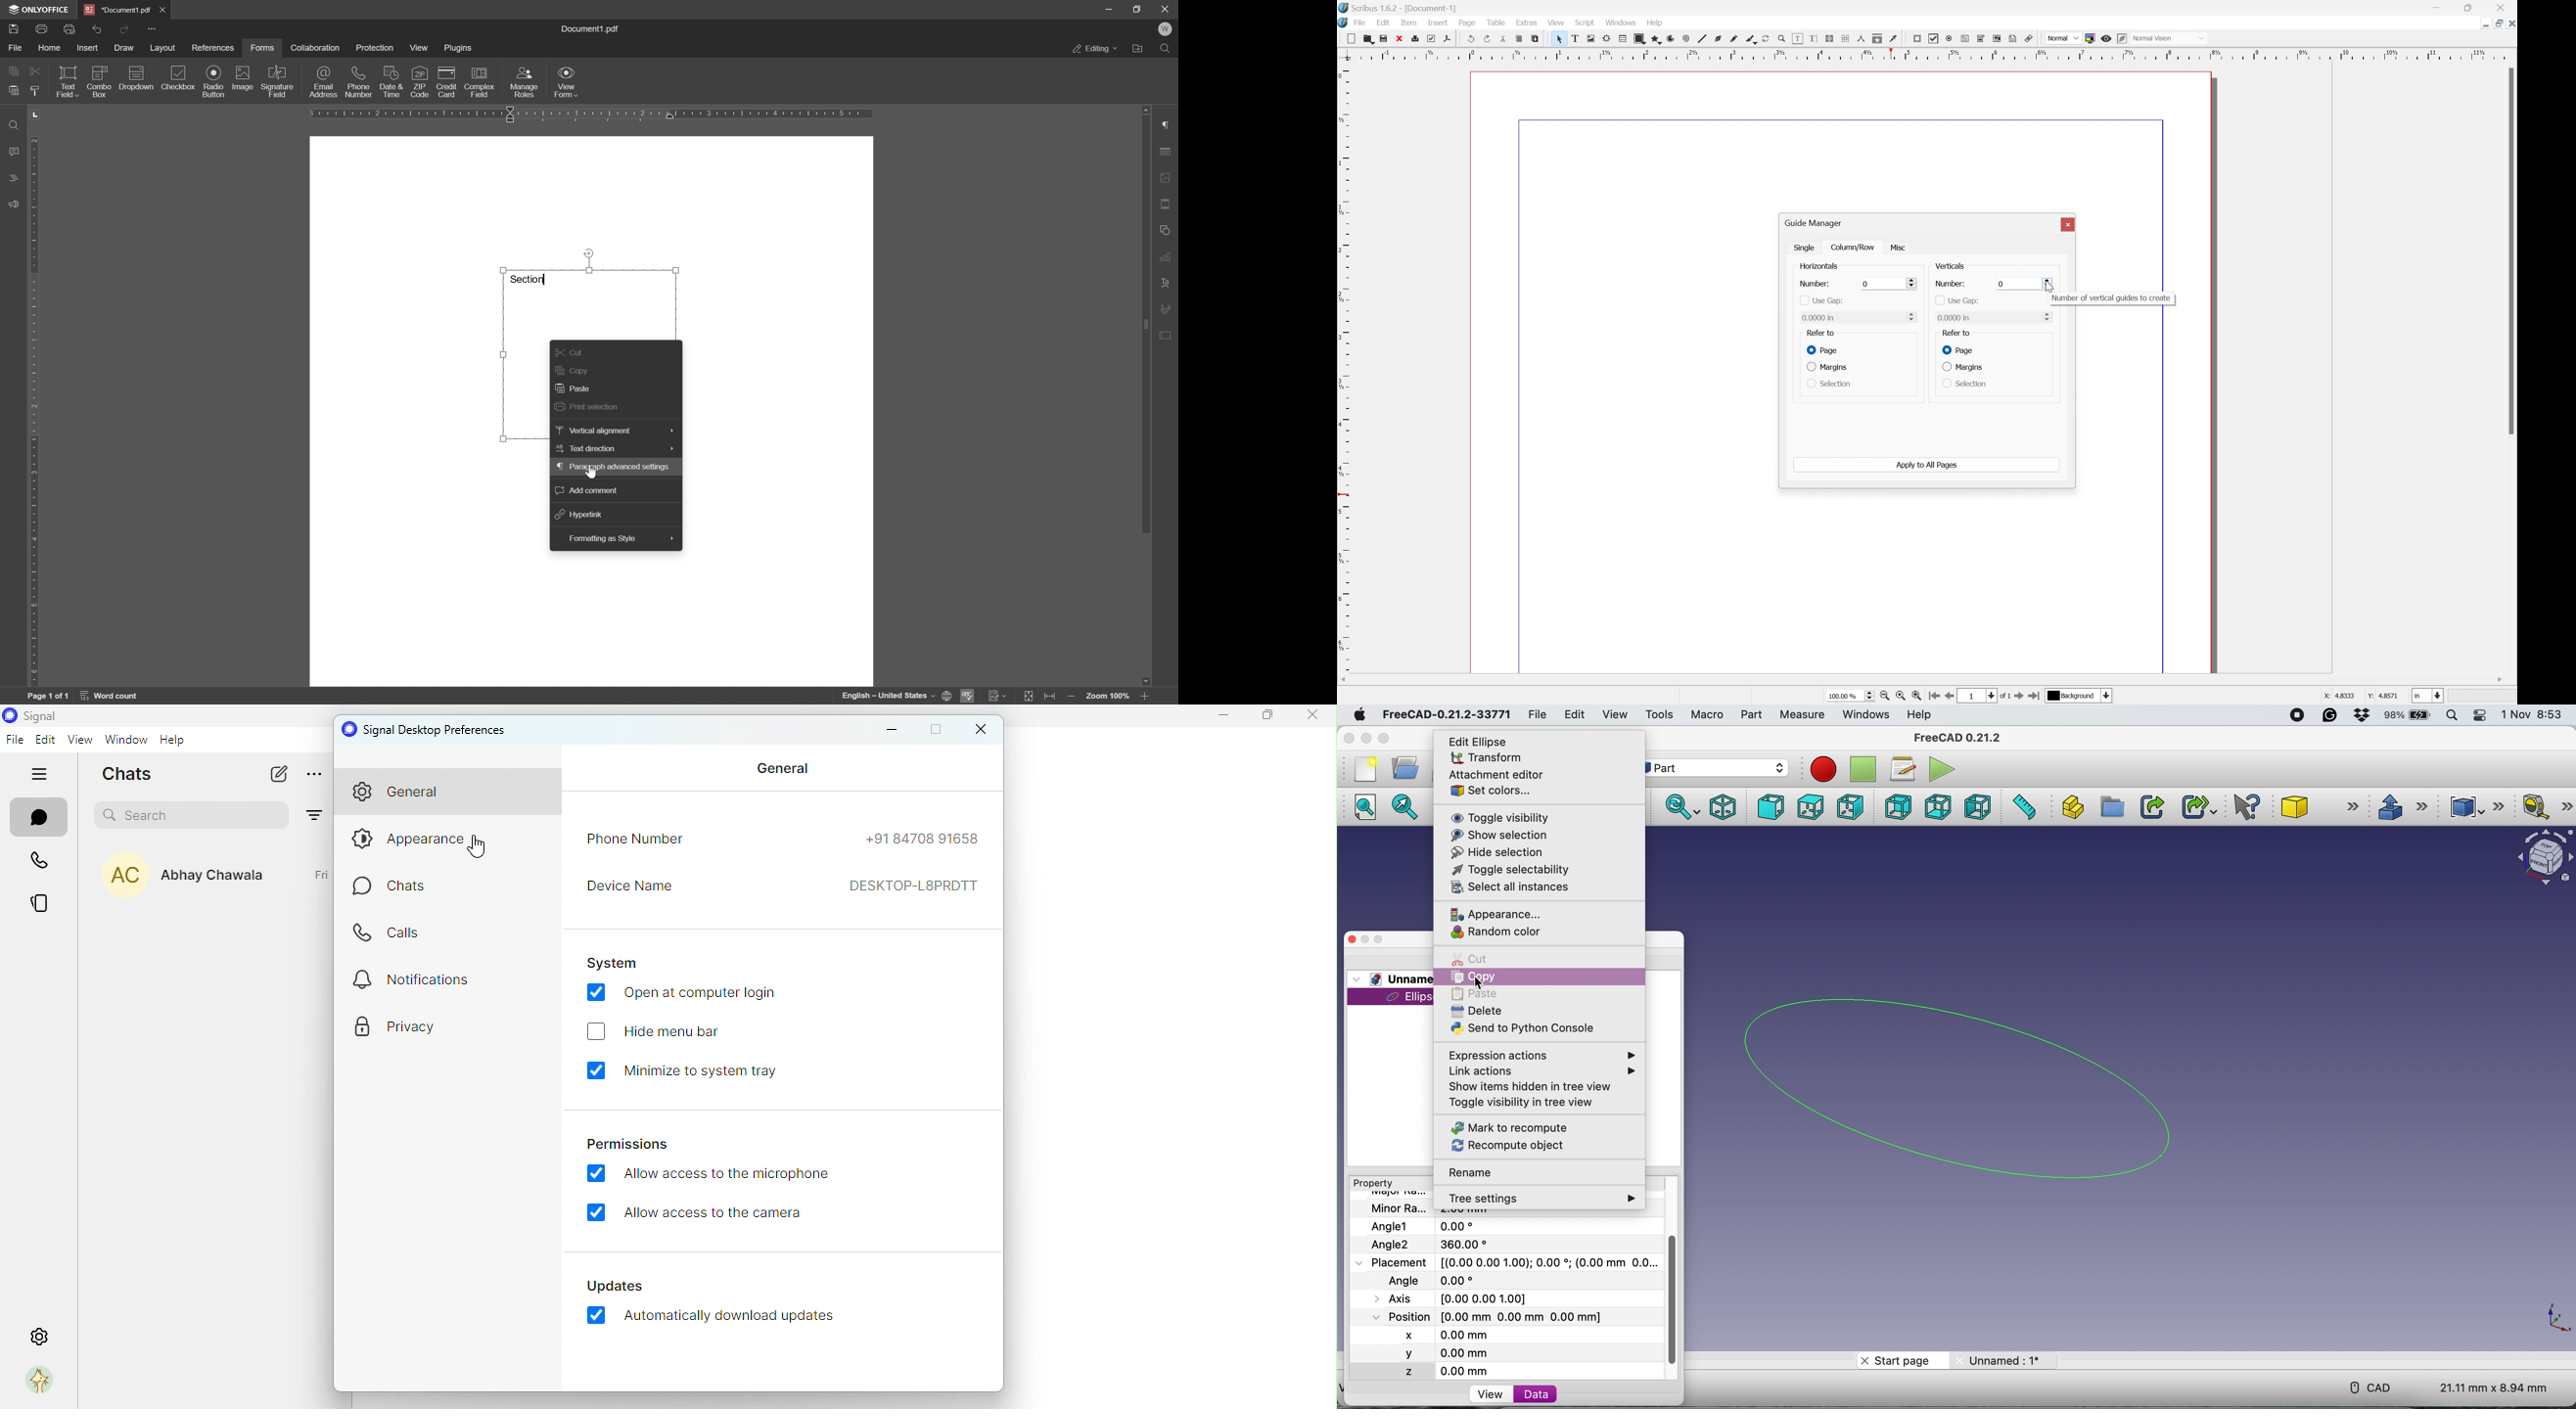  Describe the element at coordinates (1674, 1299) in the screenshot. I see `vertical scroll bar` at that location.